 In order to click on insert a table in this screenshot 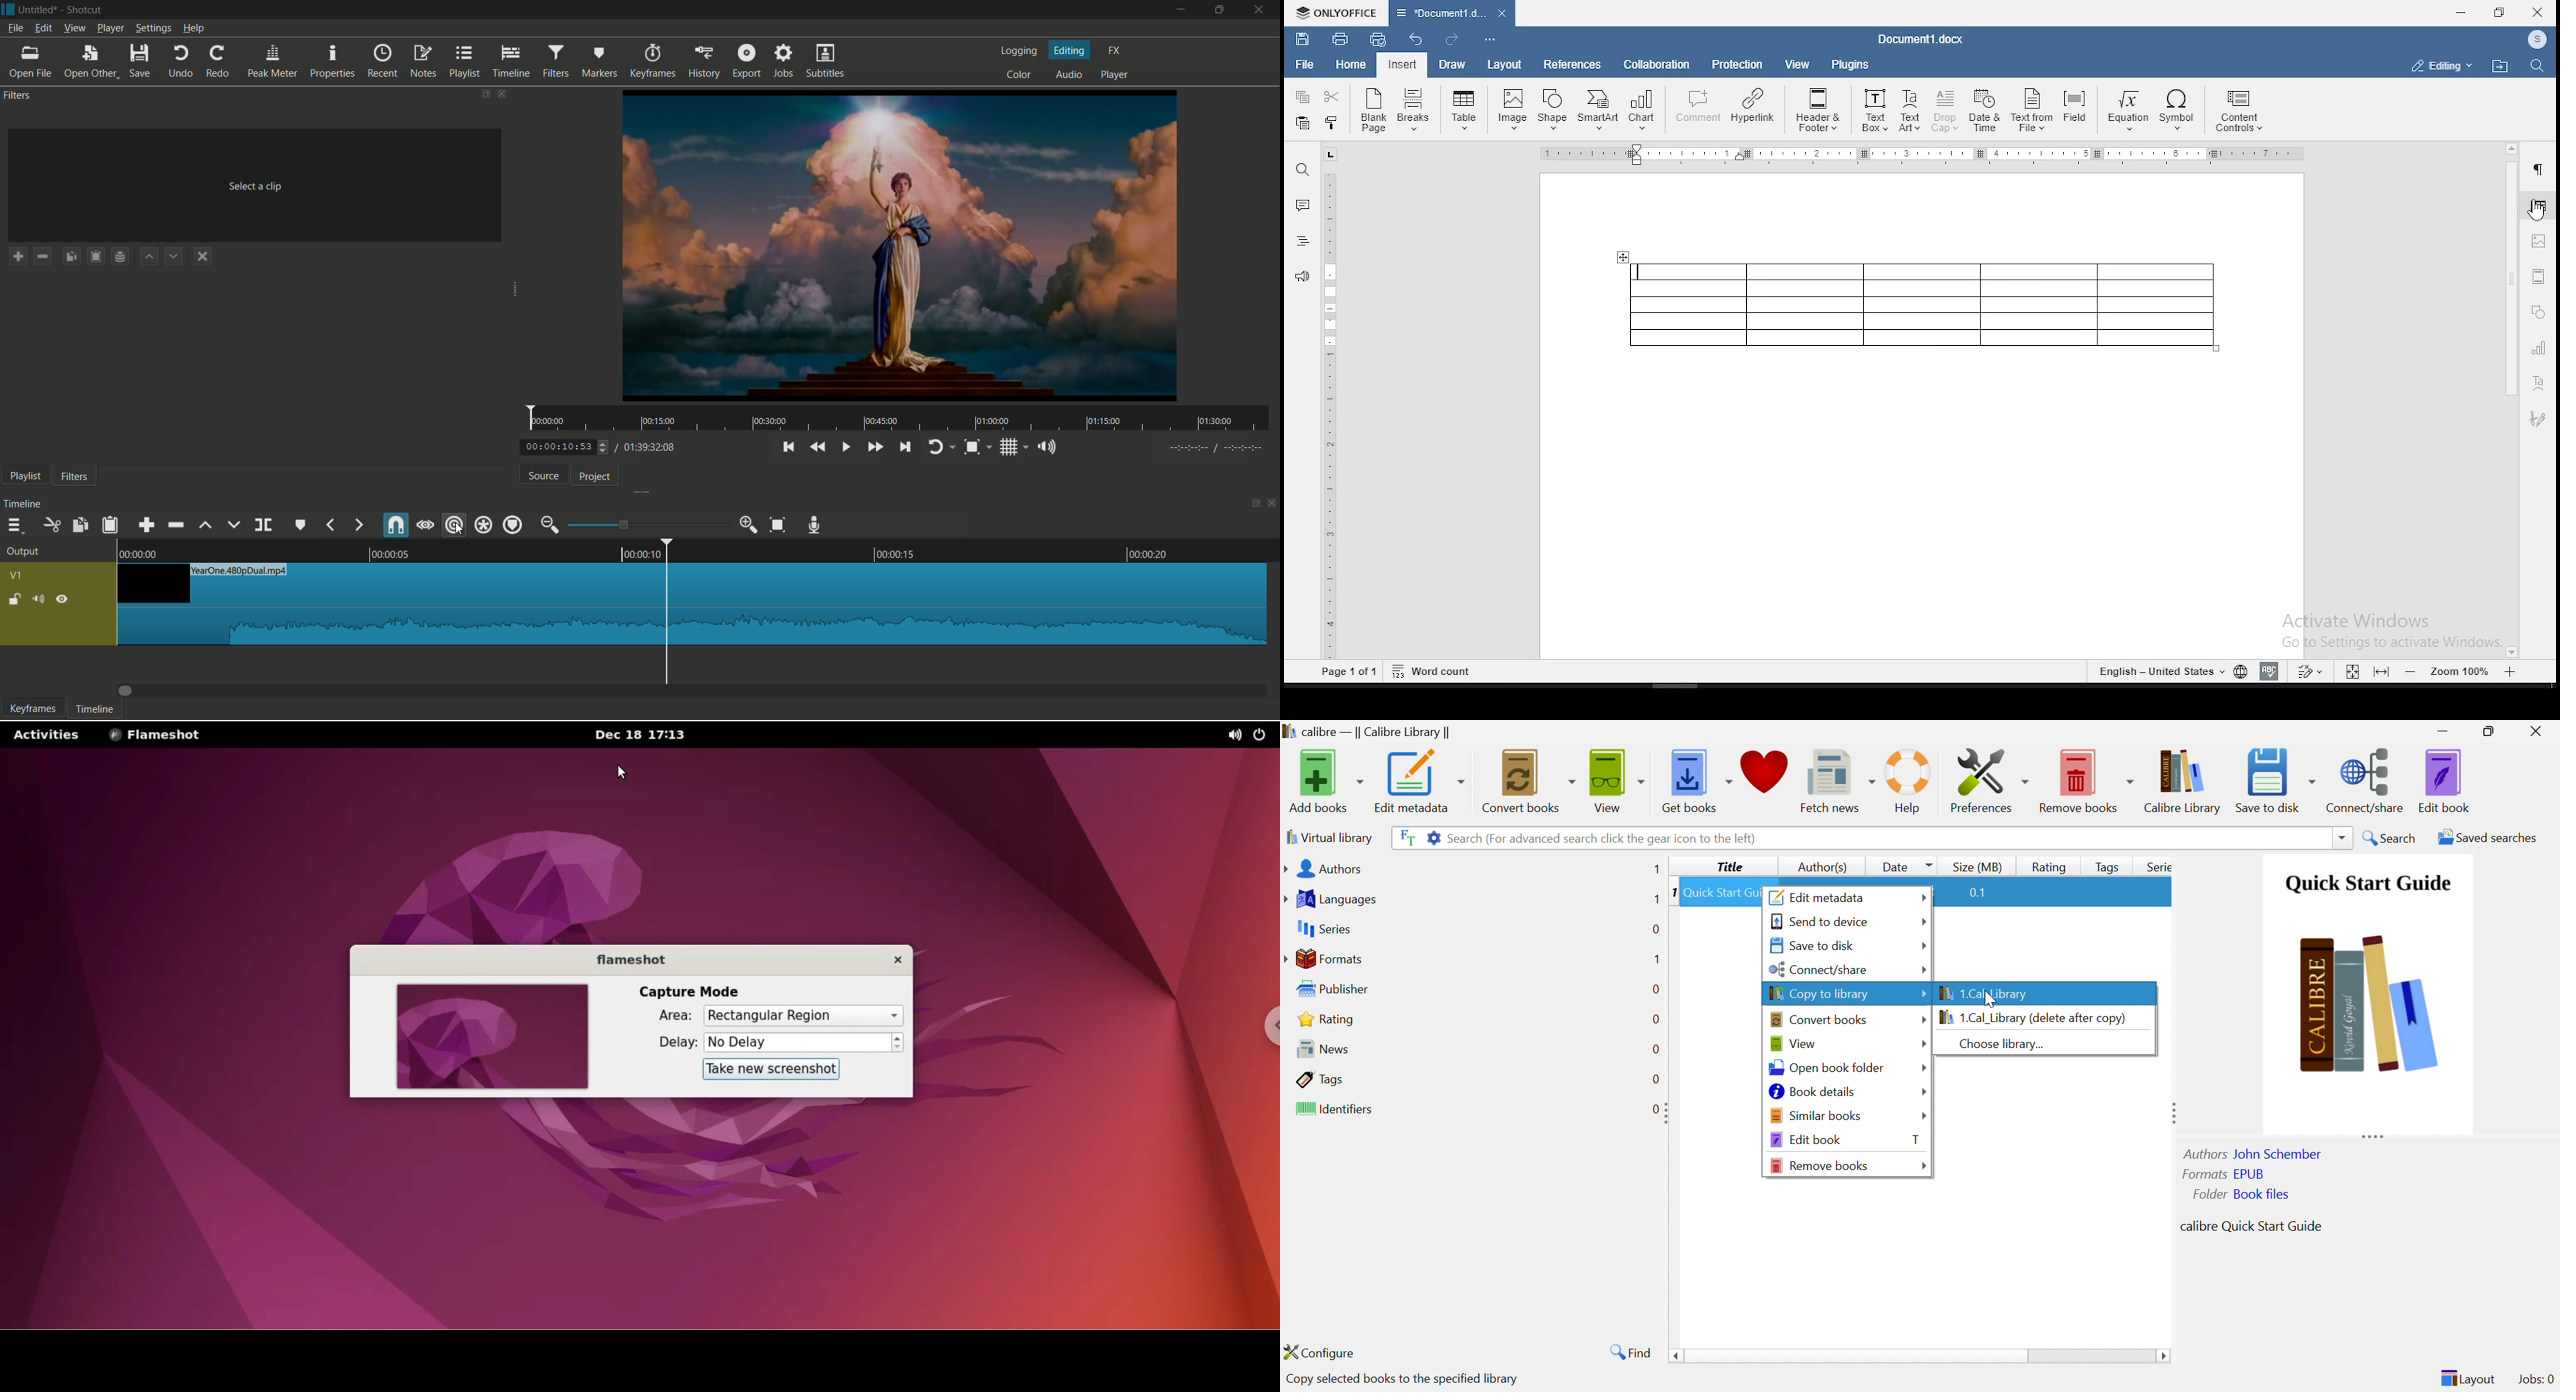, I will do `click(1464, 110)`.